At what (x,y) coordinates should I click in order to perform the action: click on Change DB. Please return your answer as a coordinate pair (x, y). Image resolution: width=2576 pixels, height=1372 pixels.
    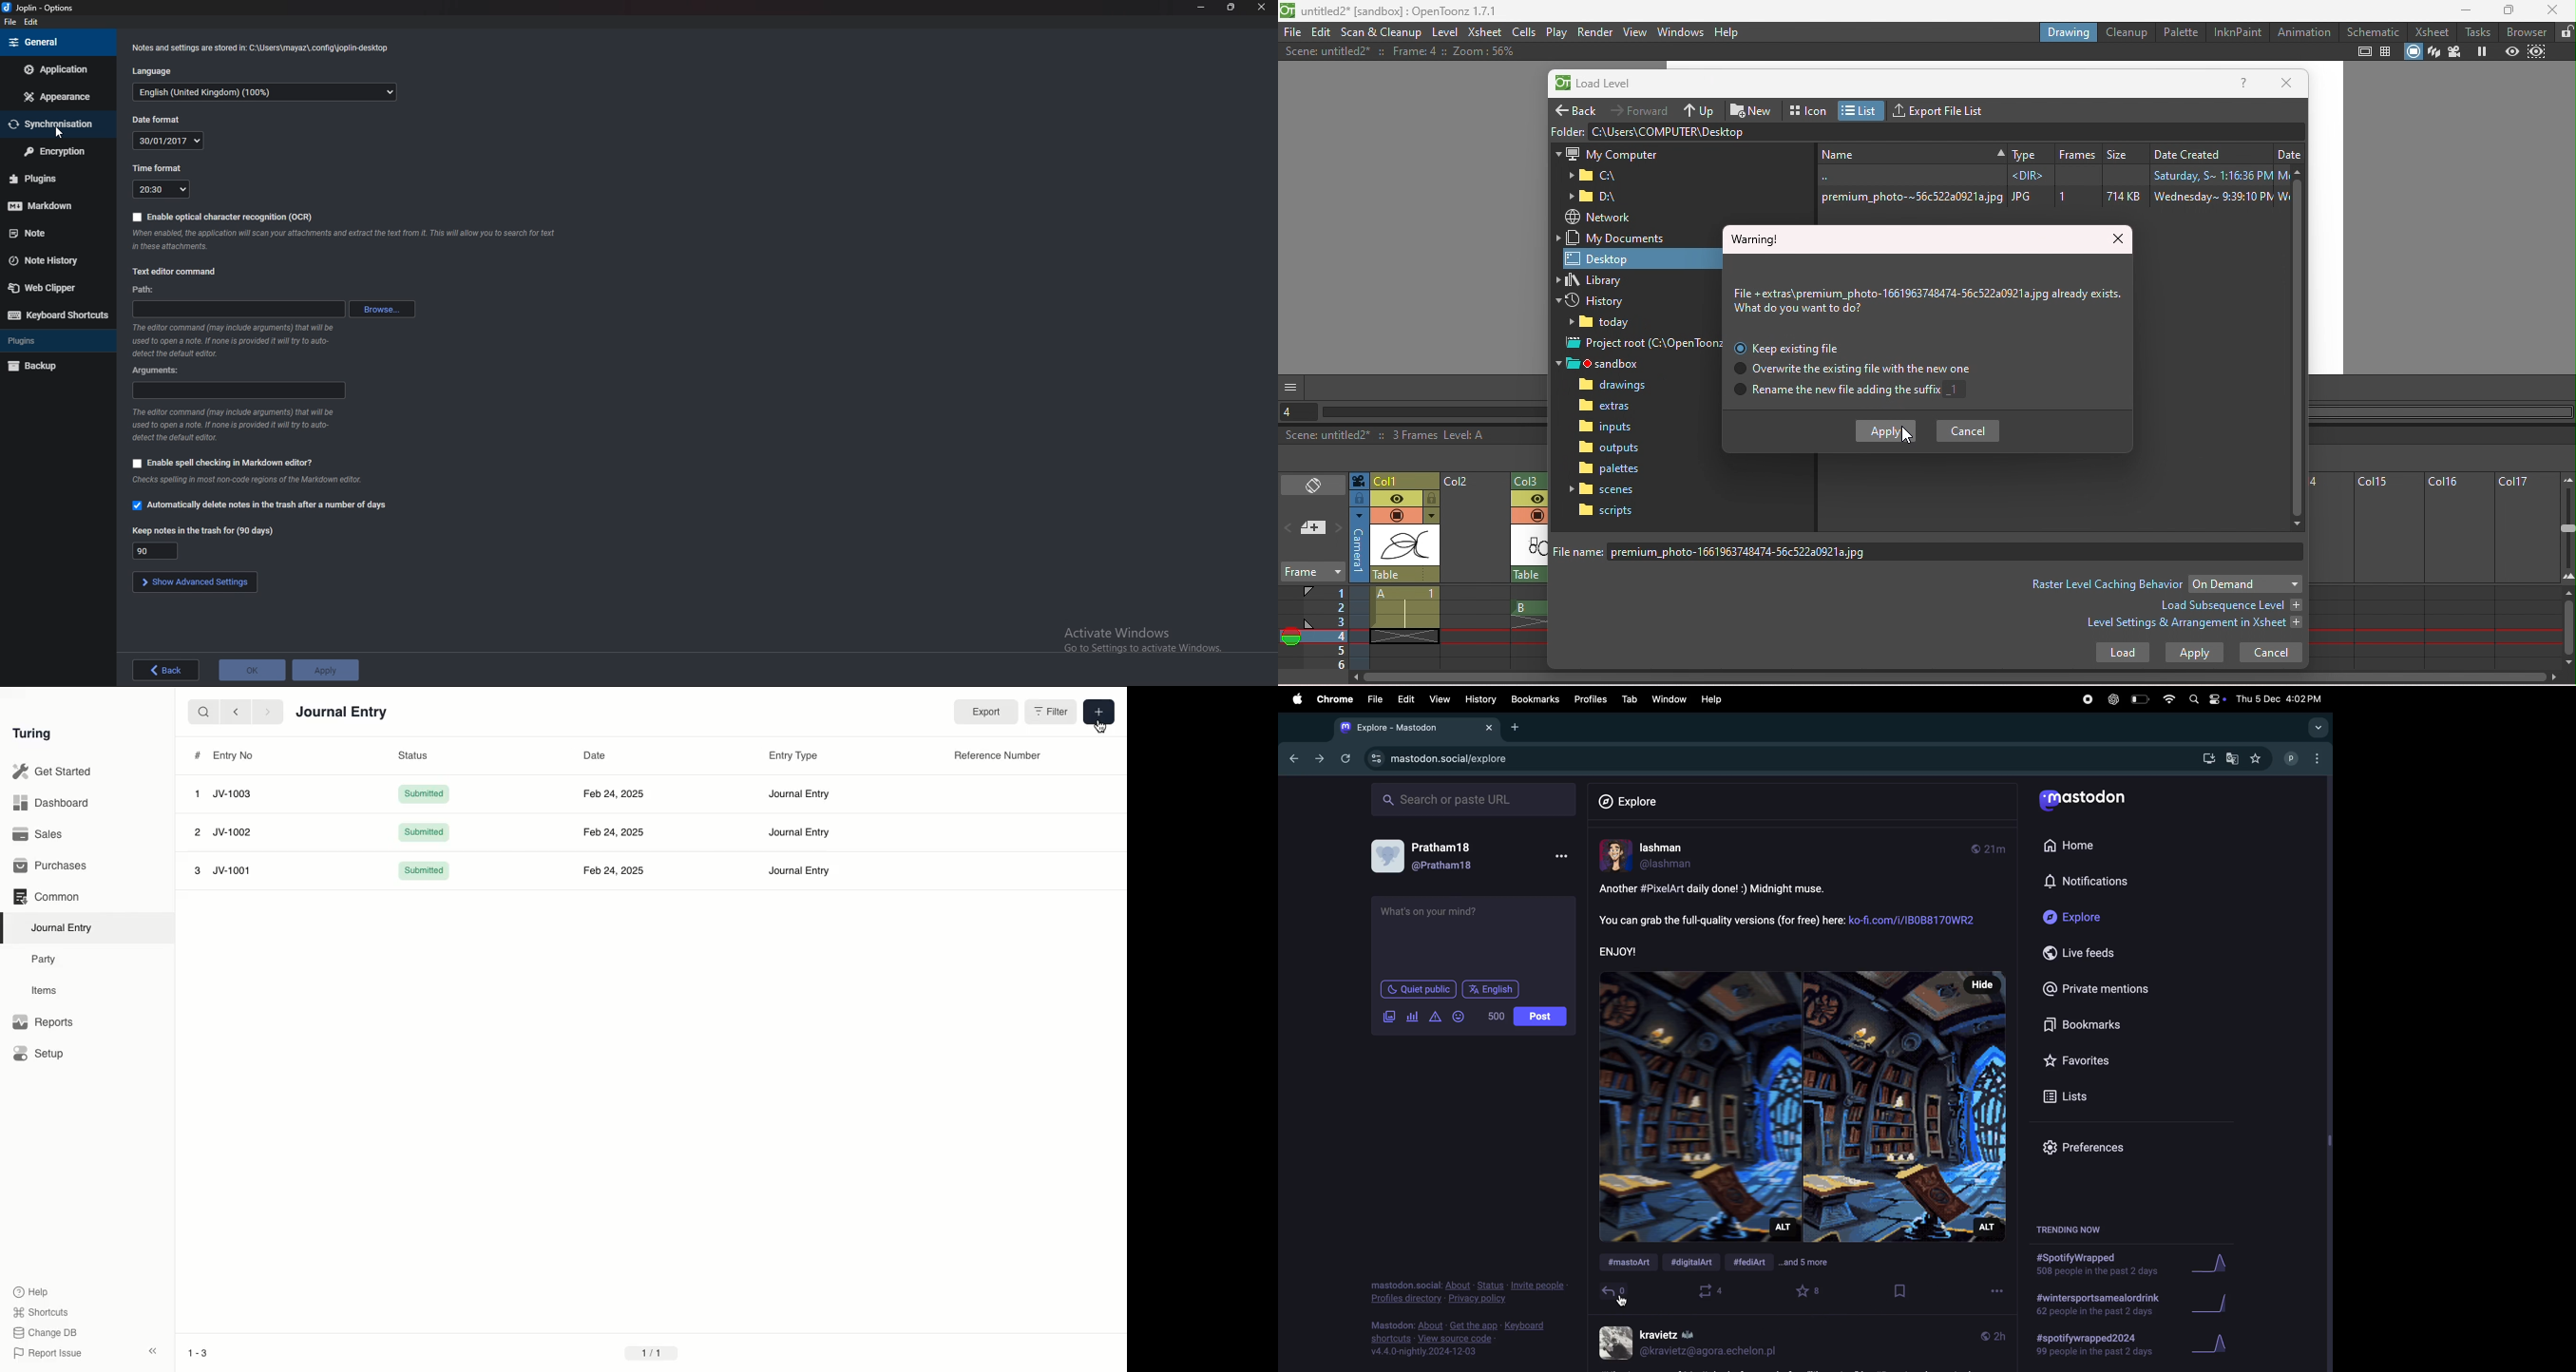
    Looking at the image, I should click on (45, 1333).